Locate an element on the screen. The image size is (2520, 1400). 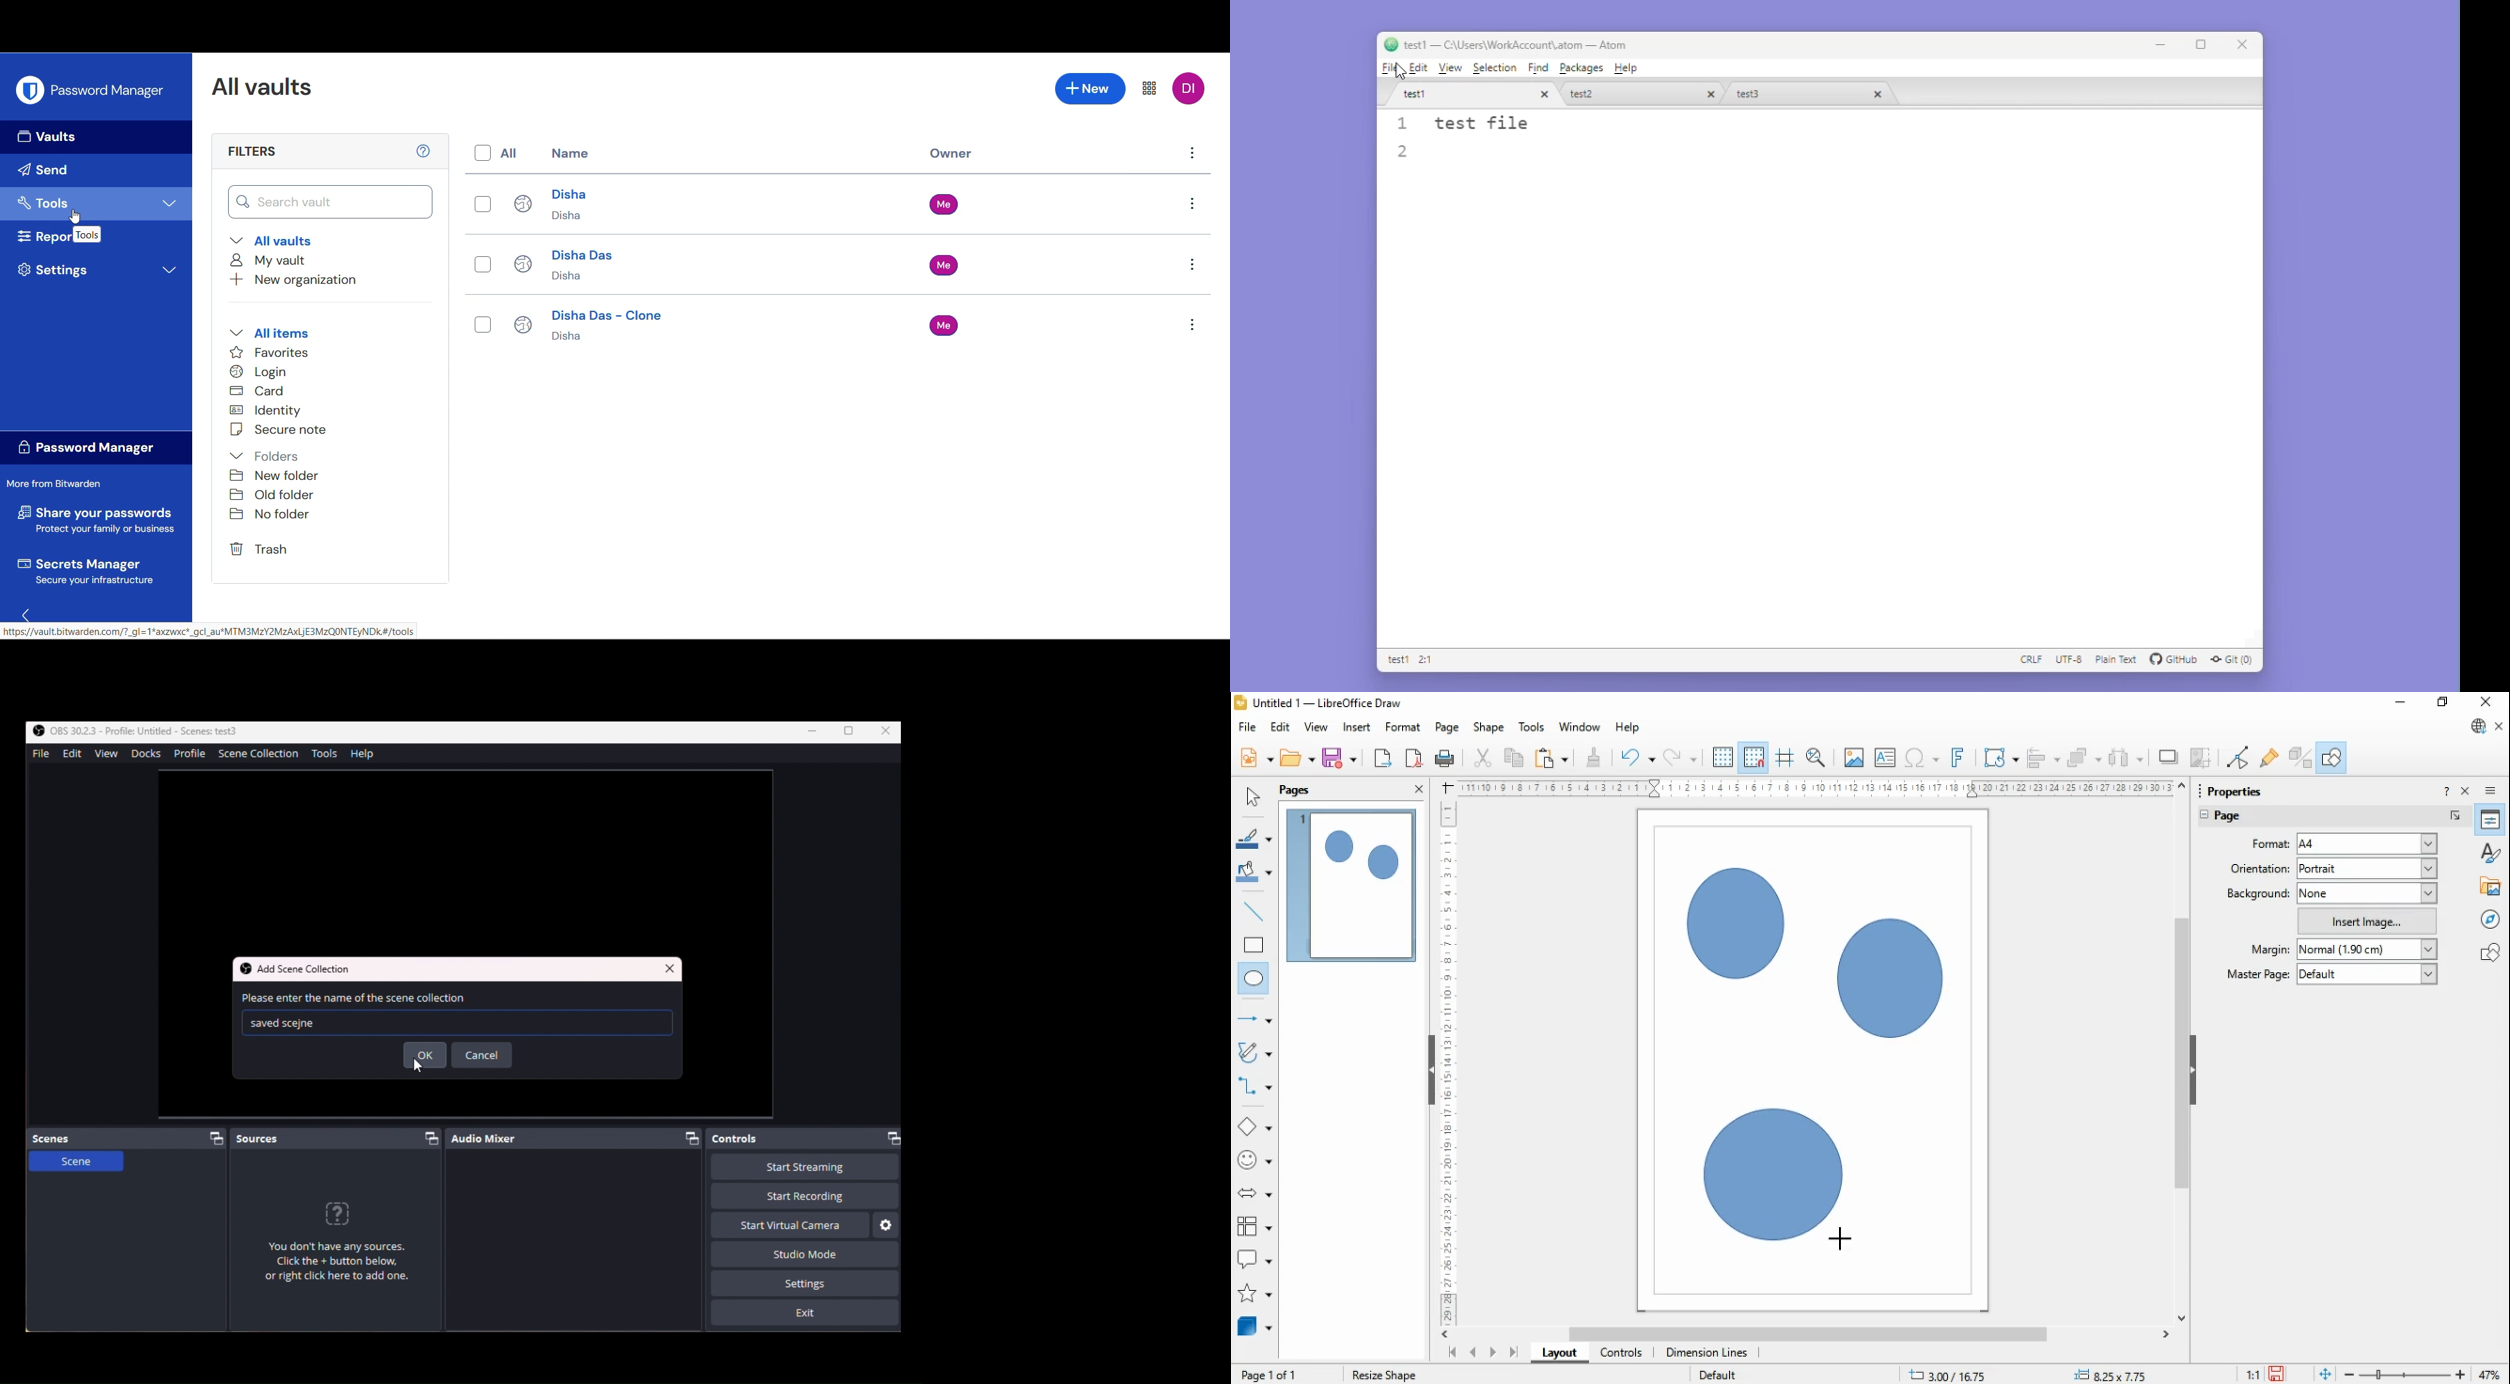
close is located at coordinates (1543, 93).